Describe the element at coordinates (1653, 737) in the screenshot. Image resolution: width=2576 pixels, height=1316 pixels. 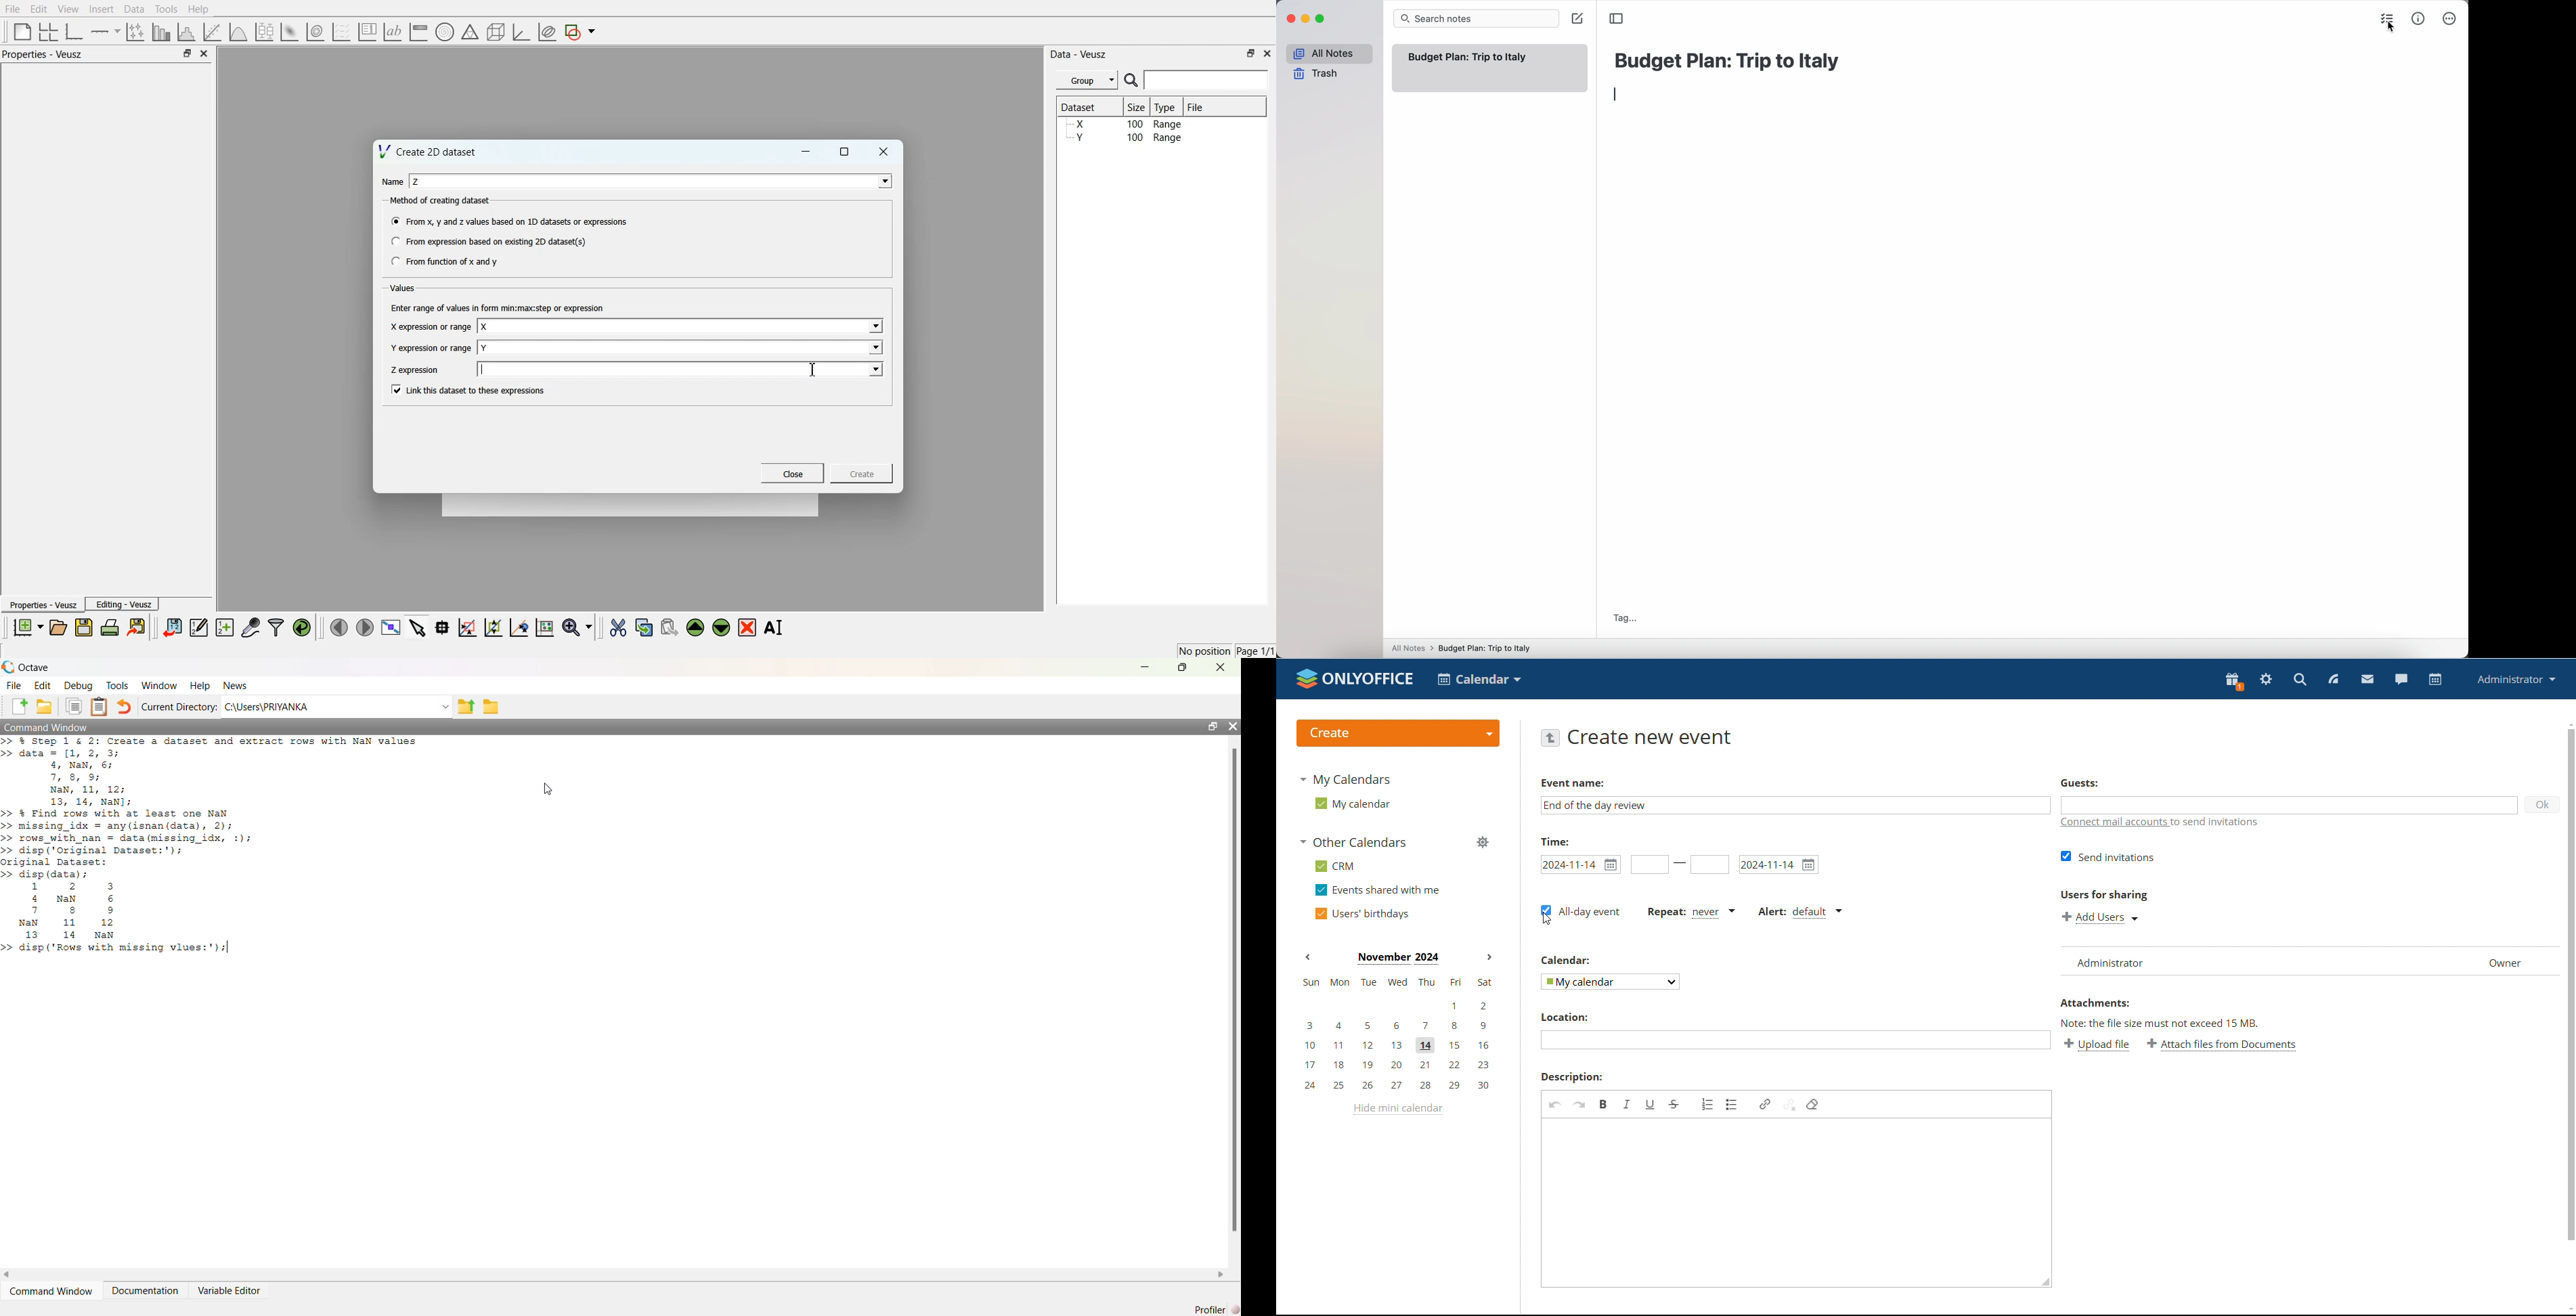
I see `create new event` at that location.